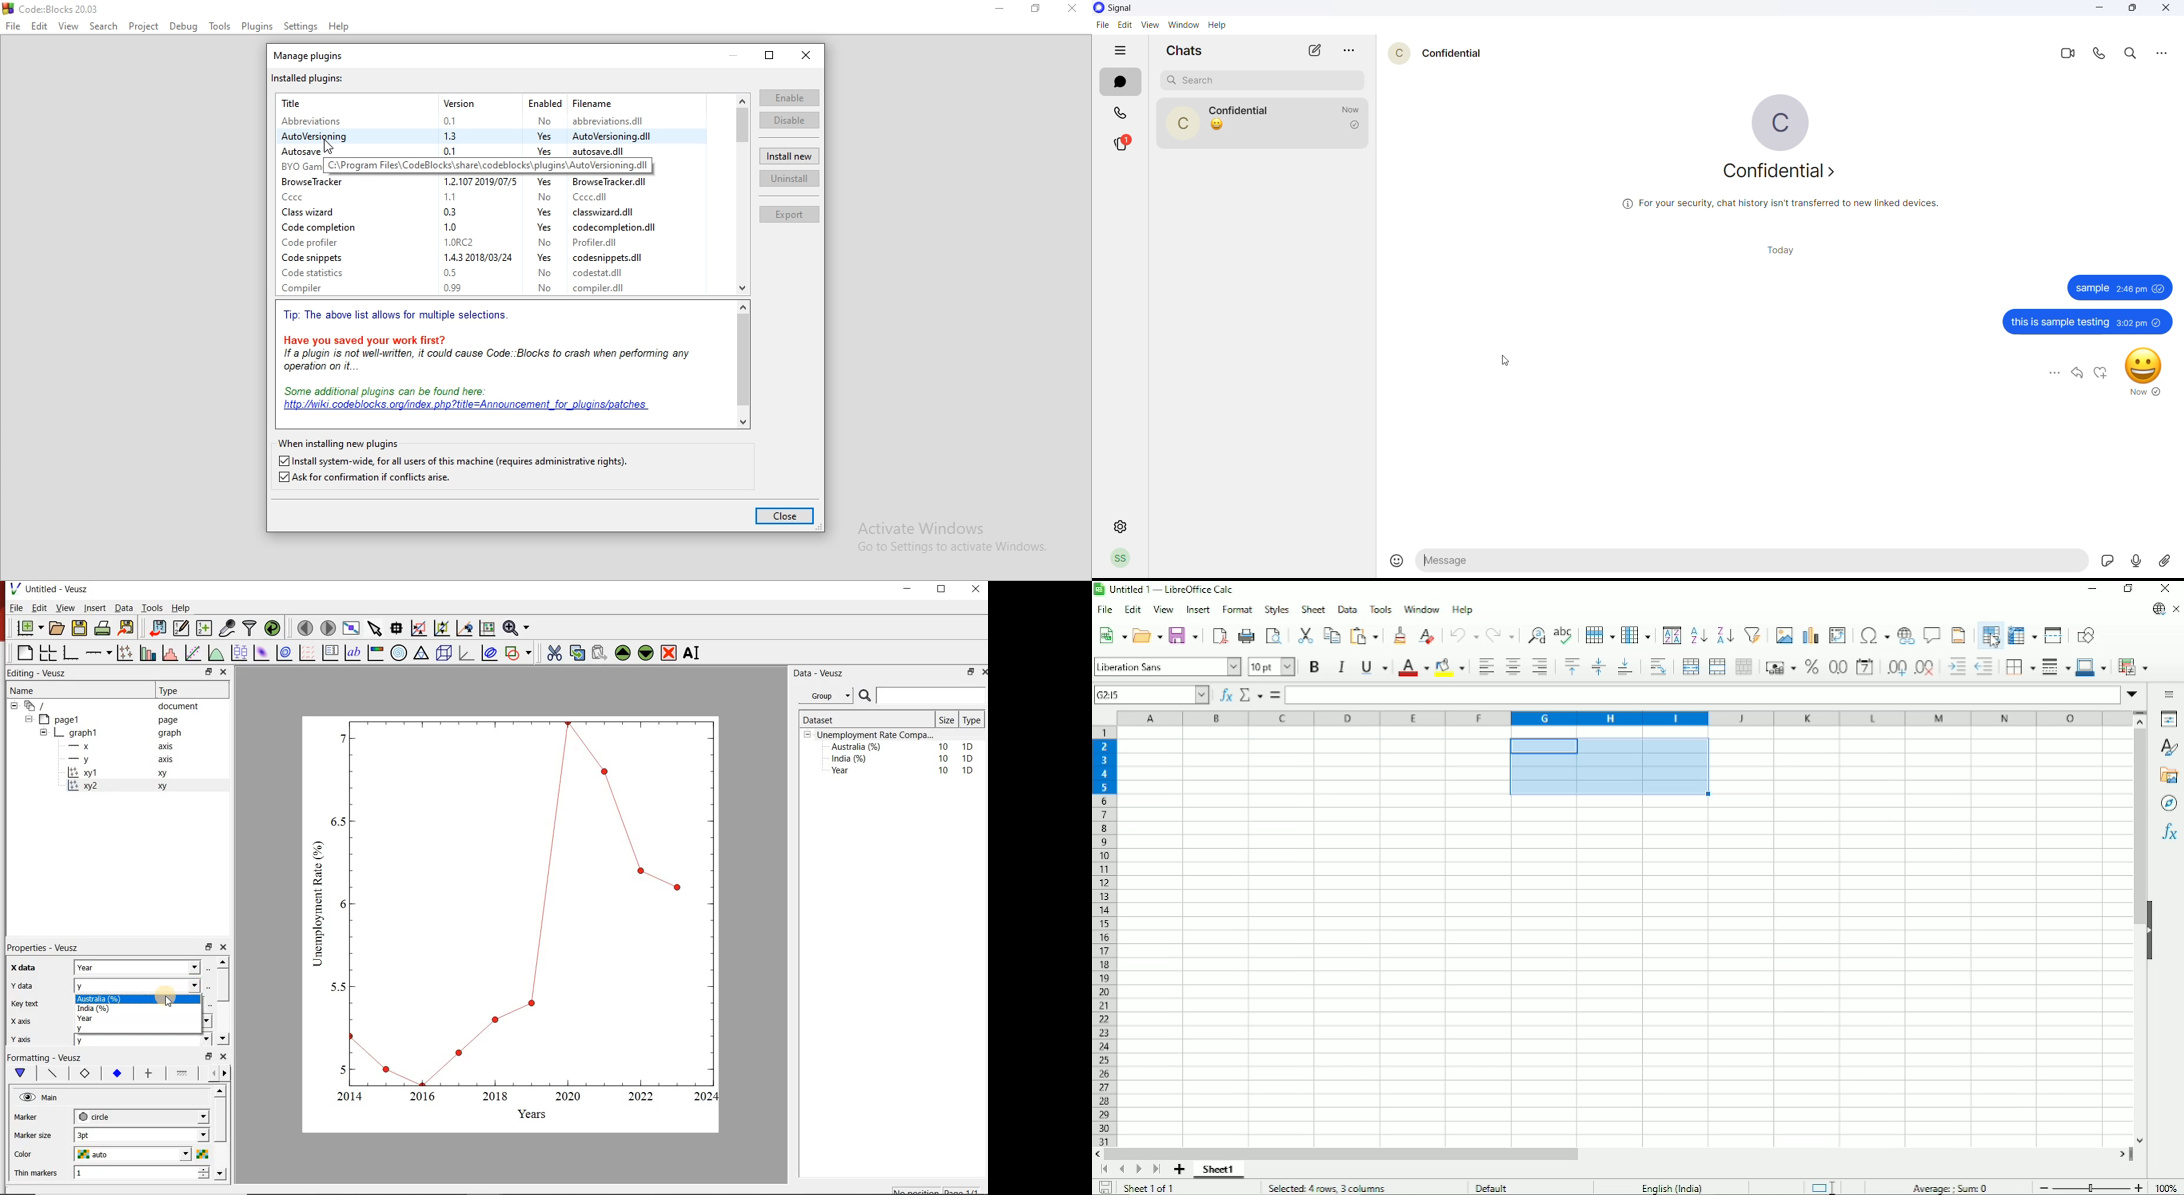  Describe the element at coordinates (1607, 766) in the screenshot. I see `Selected cells` at that location.